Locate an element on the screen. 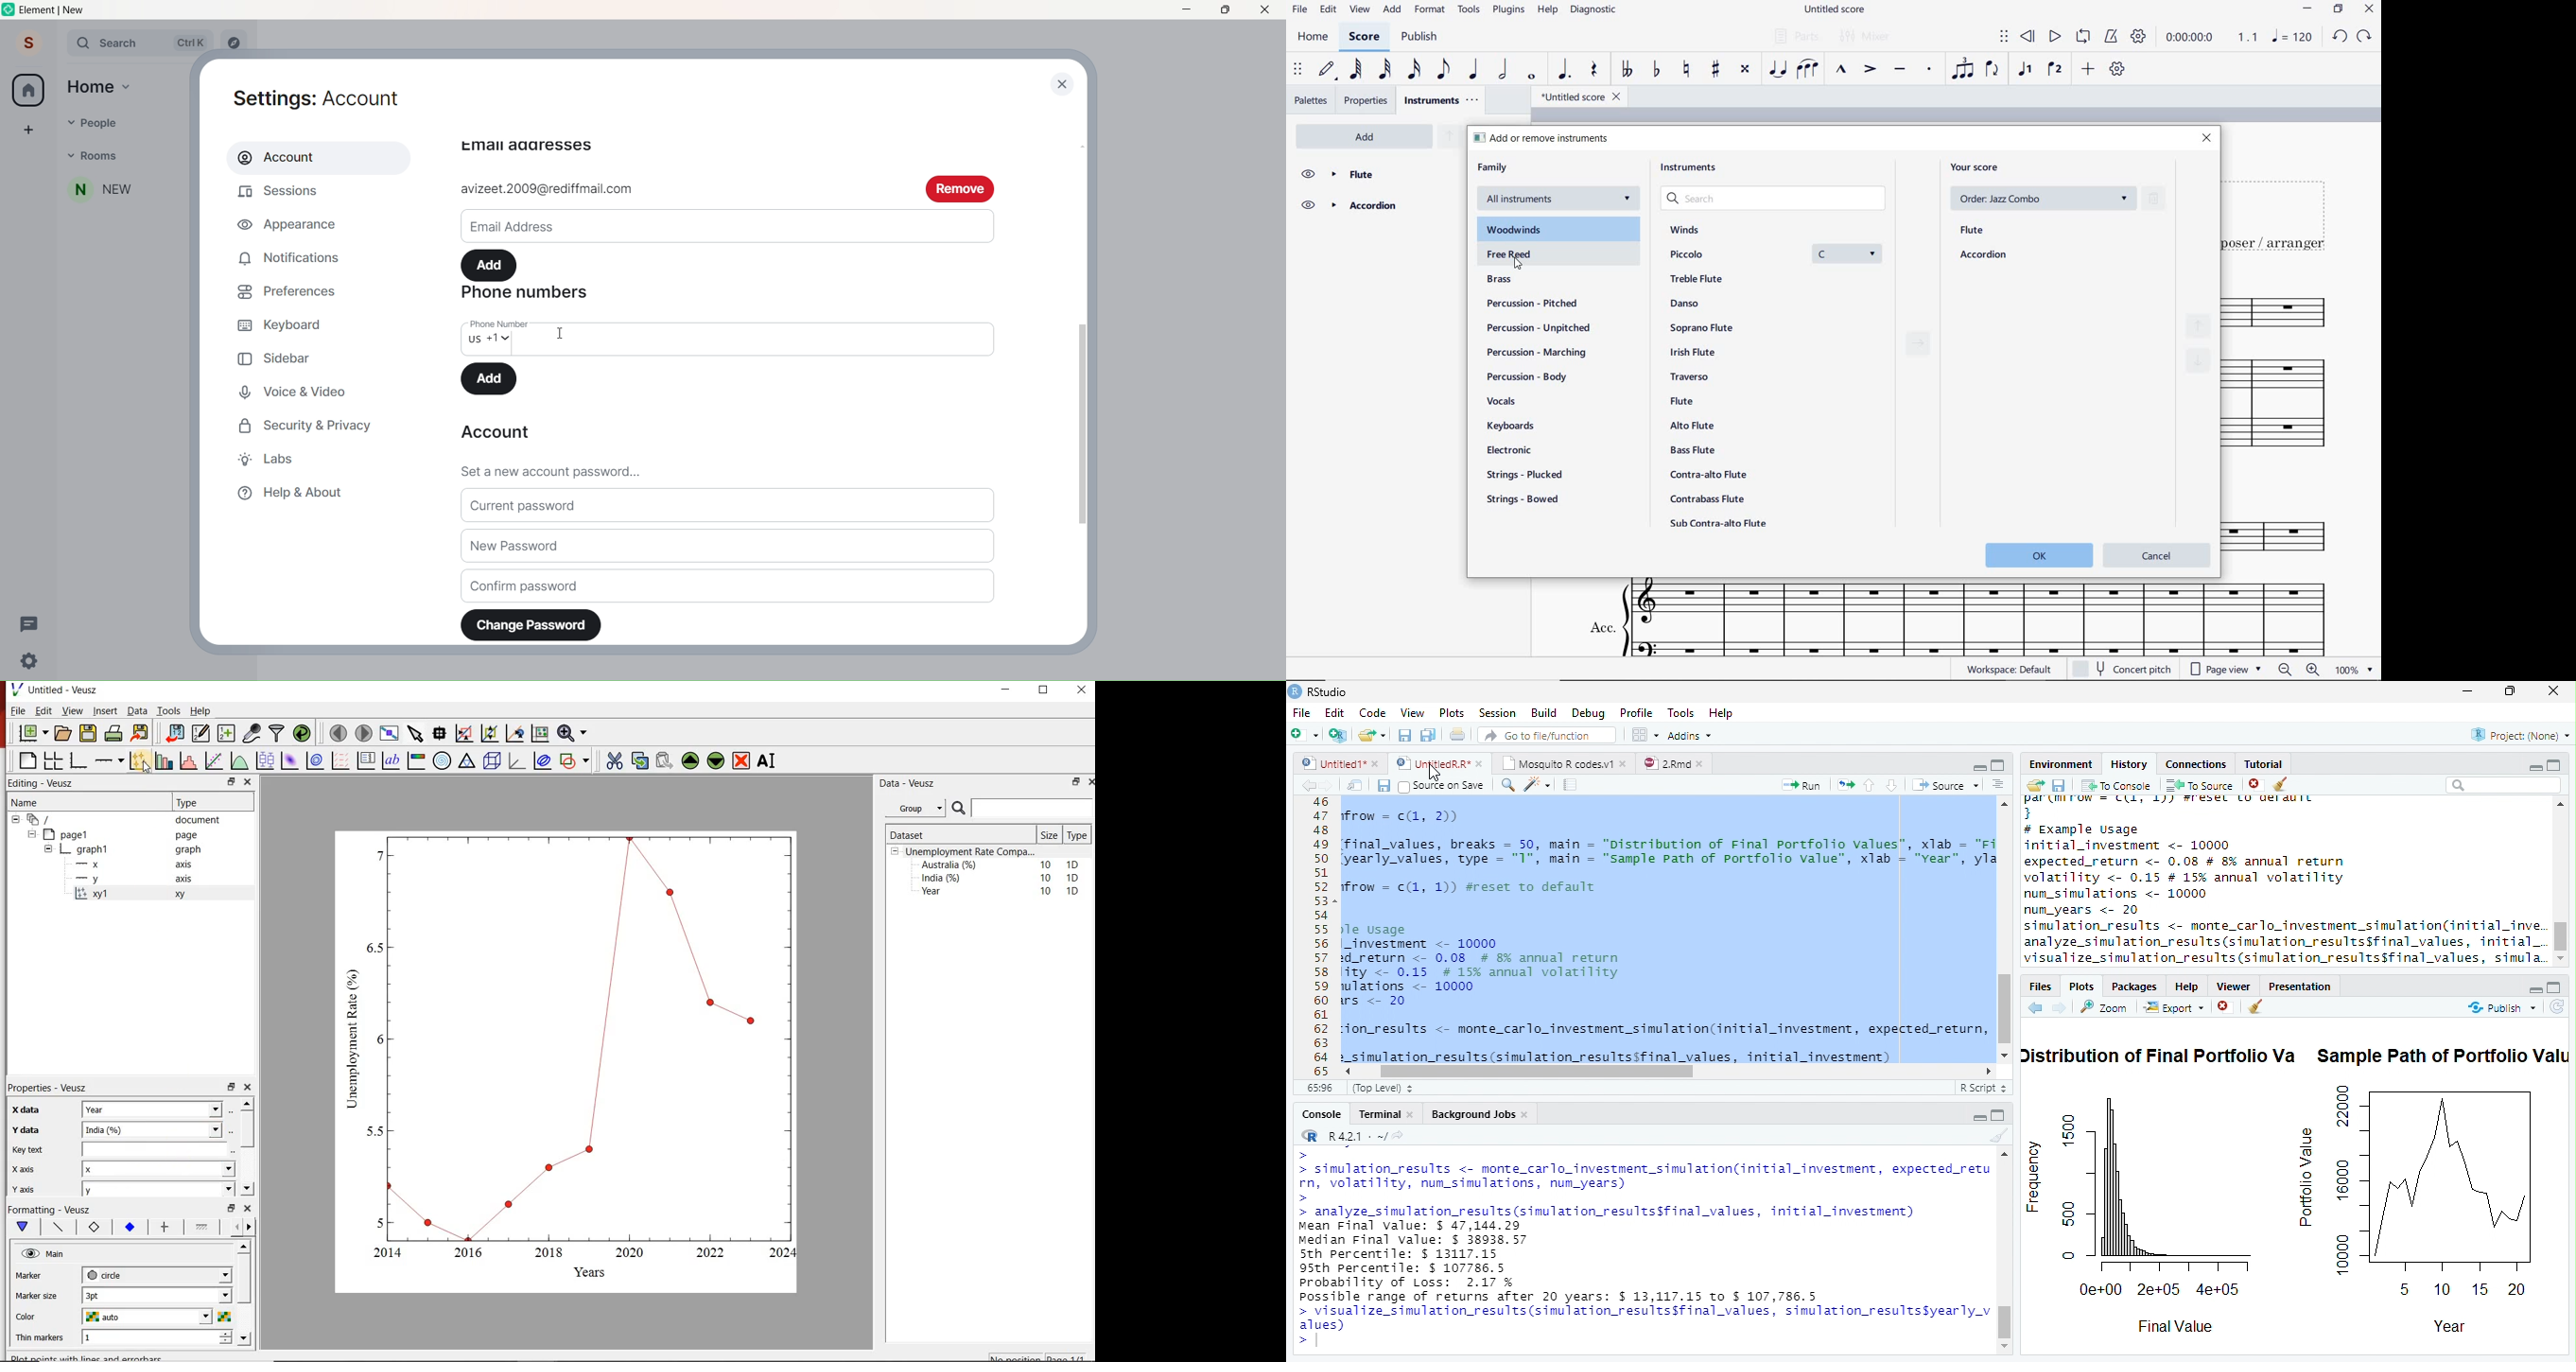 This screenshot has height=1372, width=2576. Home dropdown is located at coordinates (127, 85).